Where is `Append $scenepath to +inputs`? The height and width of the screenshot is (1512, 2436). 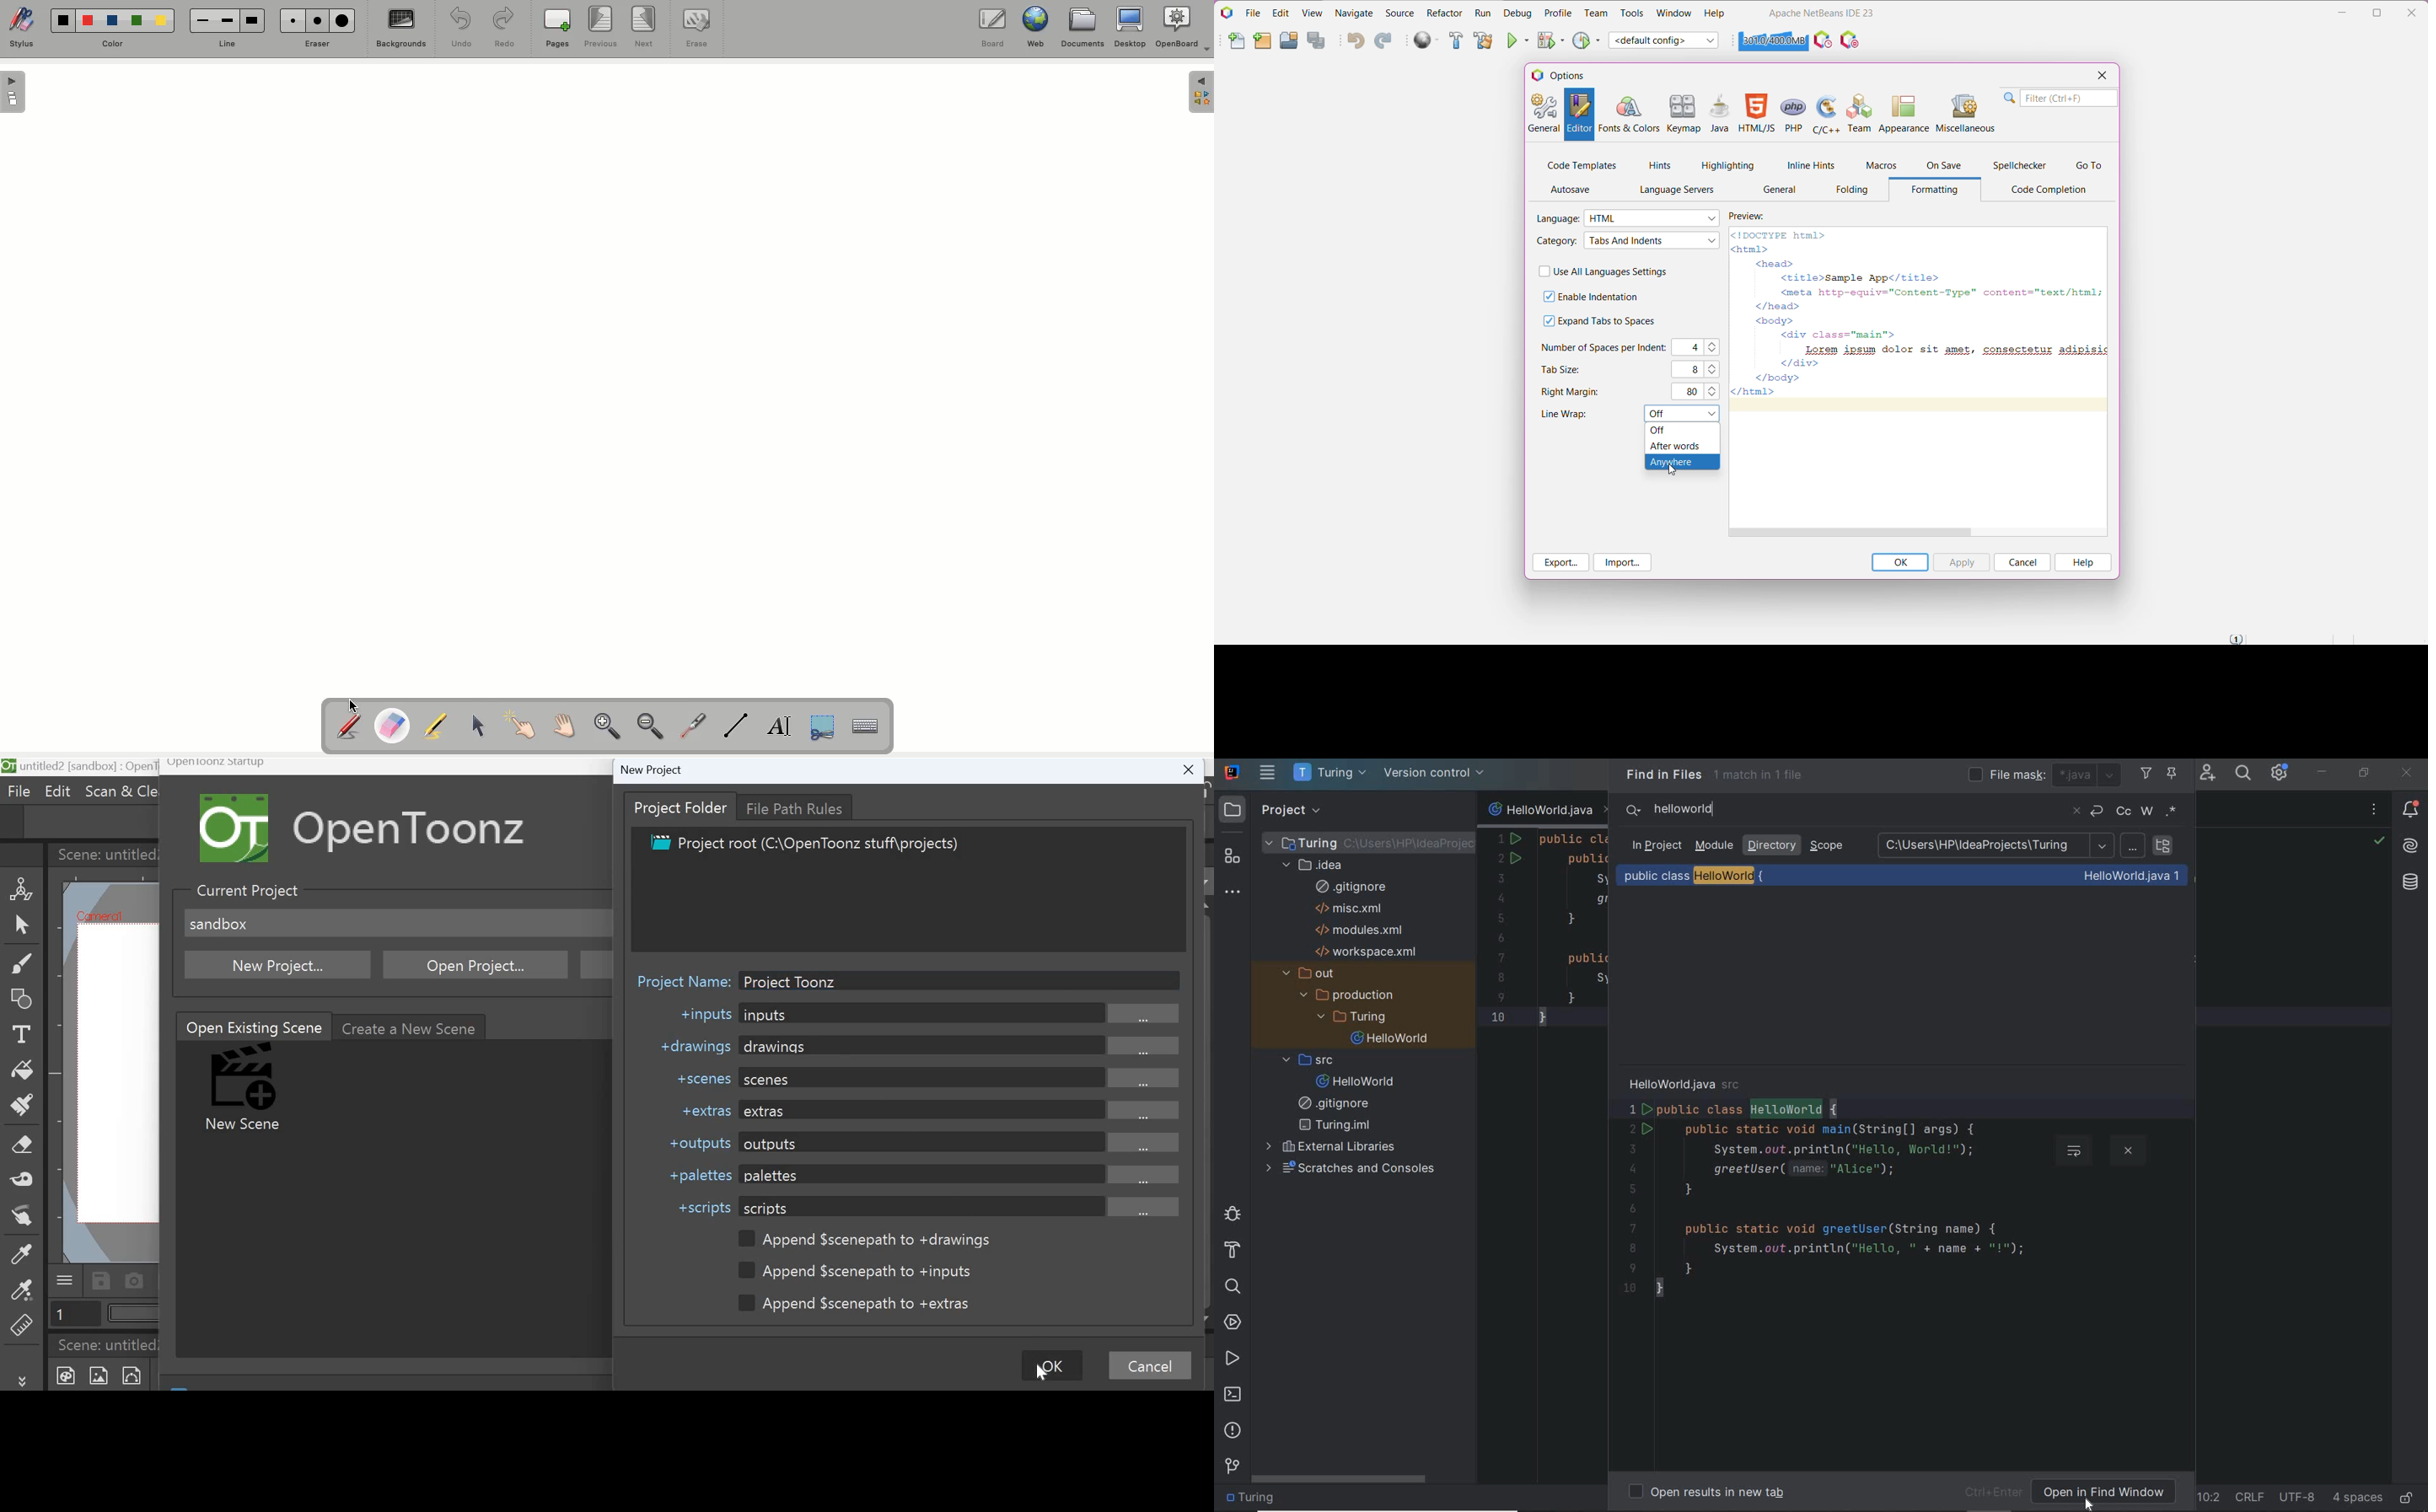 Append $scenepath to +inputs is located at coordinates (860, 1271).